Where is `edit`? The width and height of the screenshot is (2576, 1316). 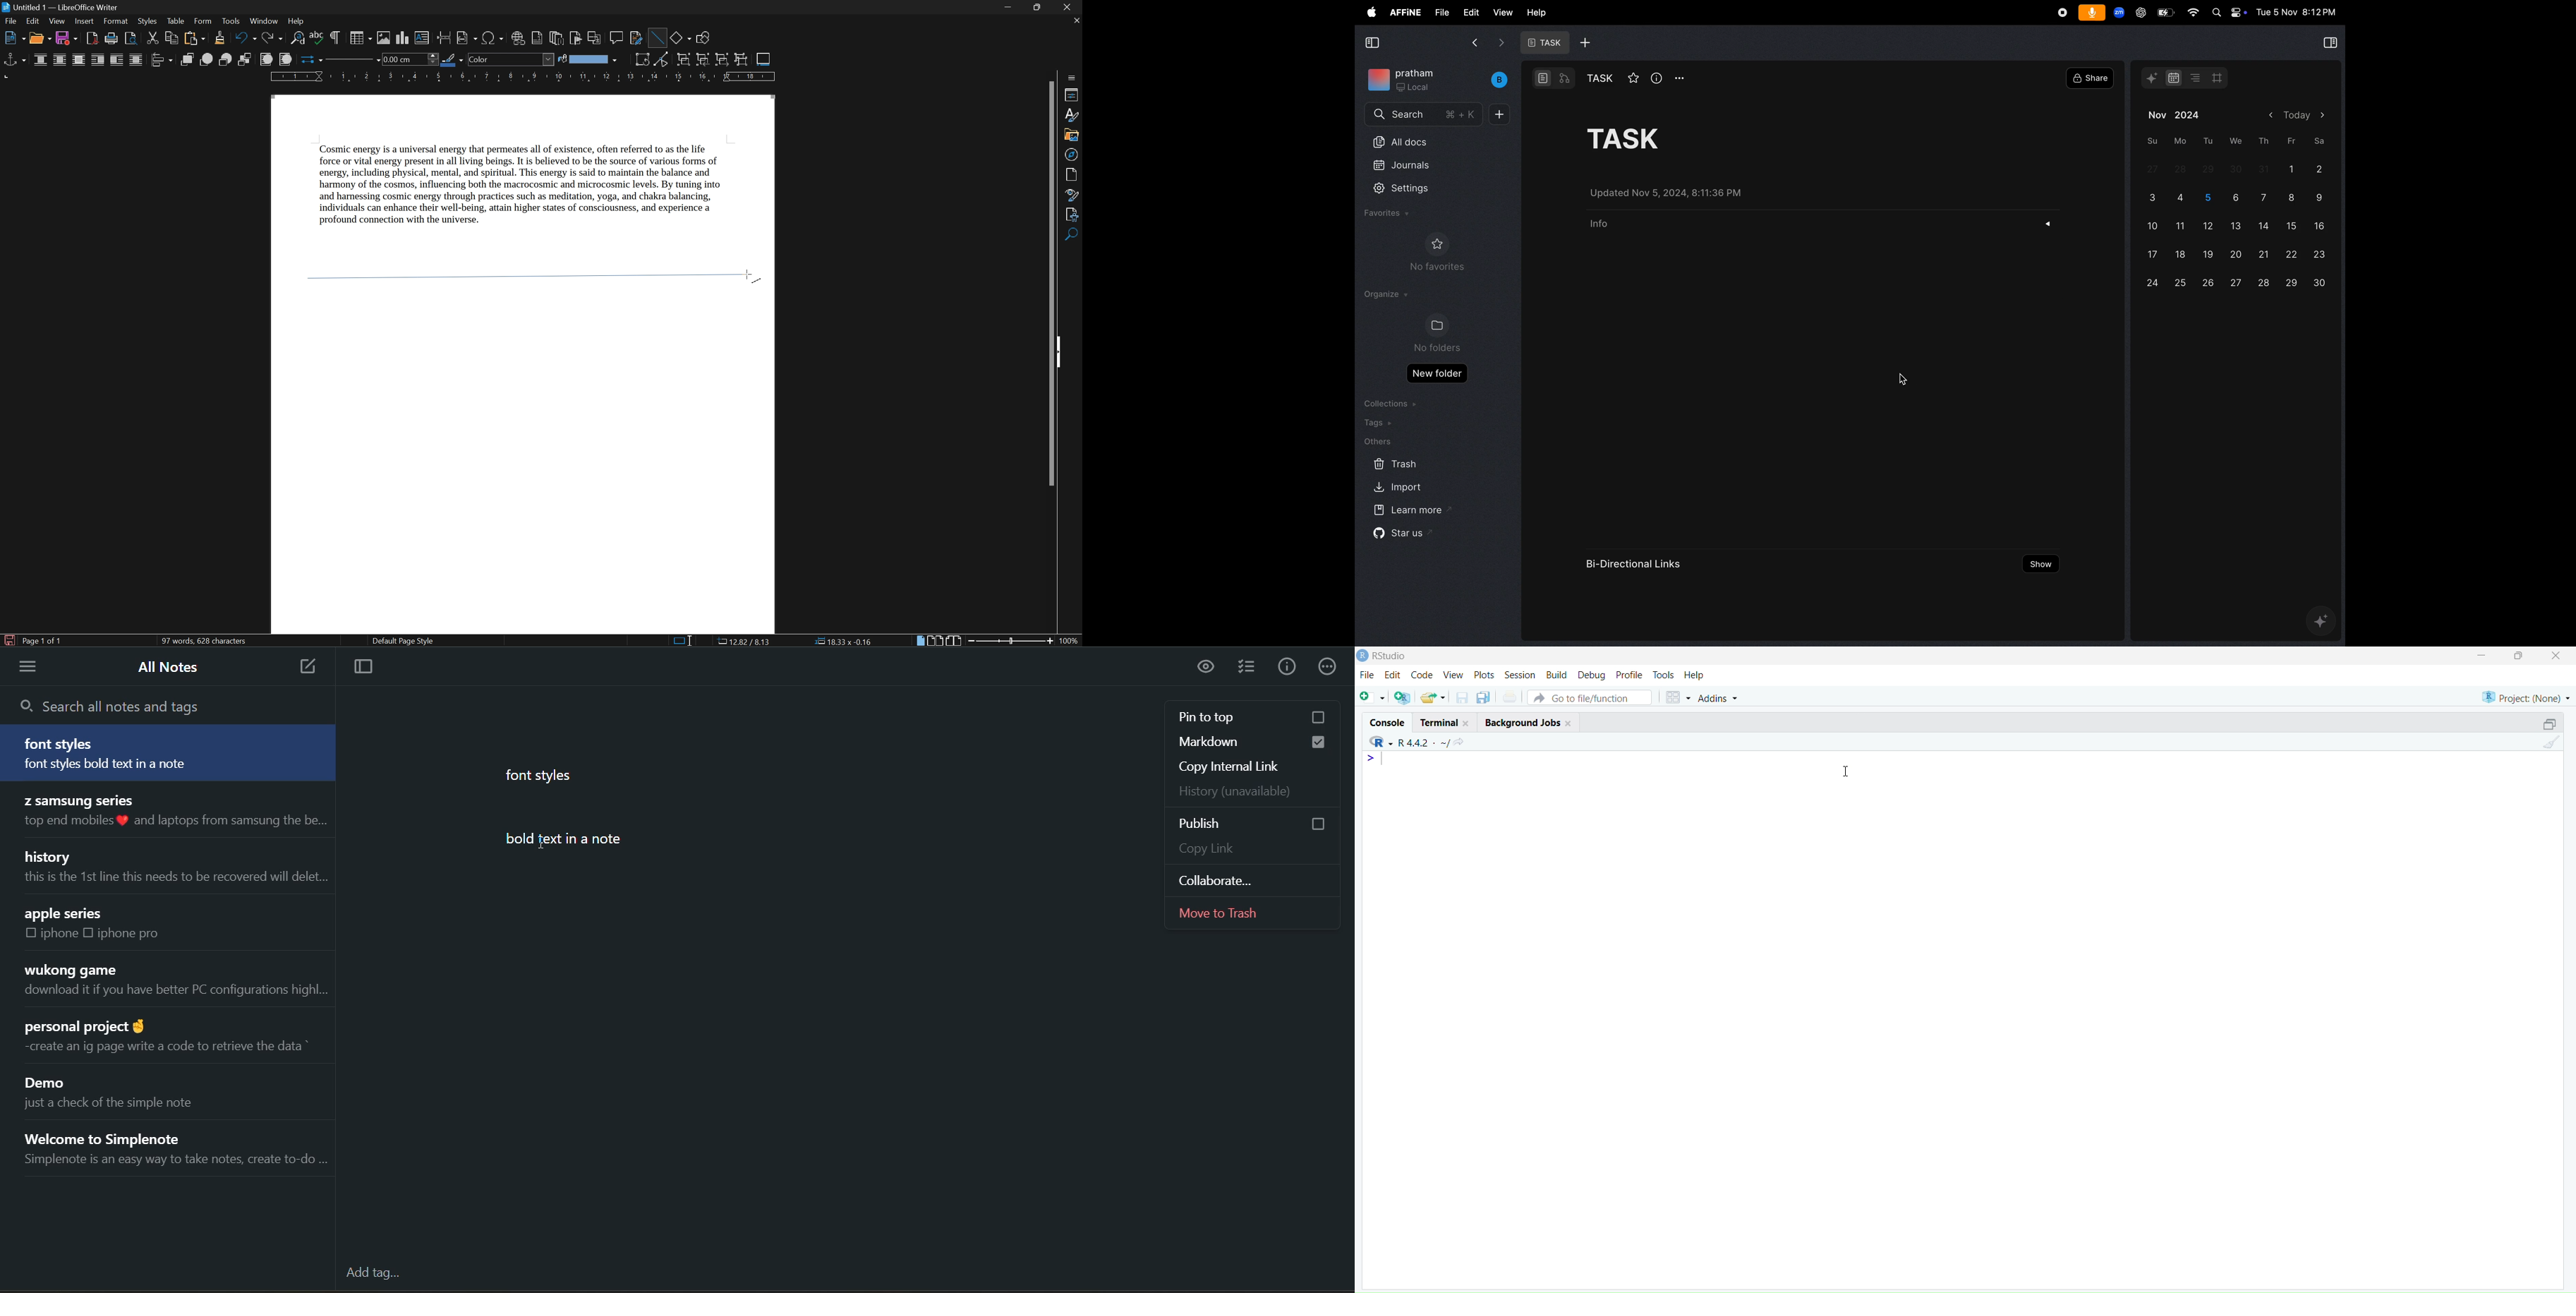 edit is located at coordinates (33, 22).